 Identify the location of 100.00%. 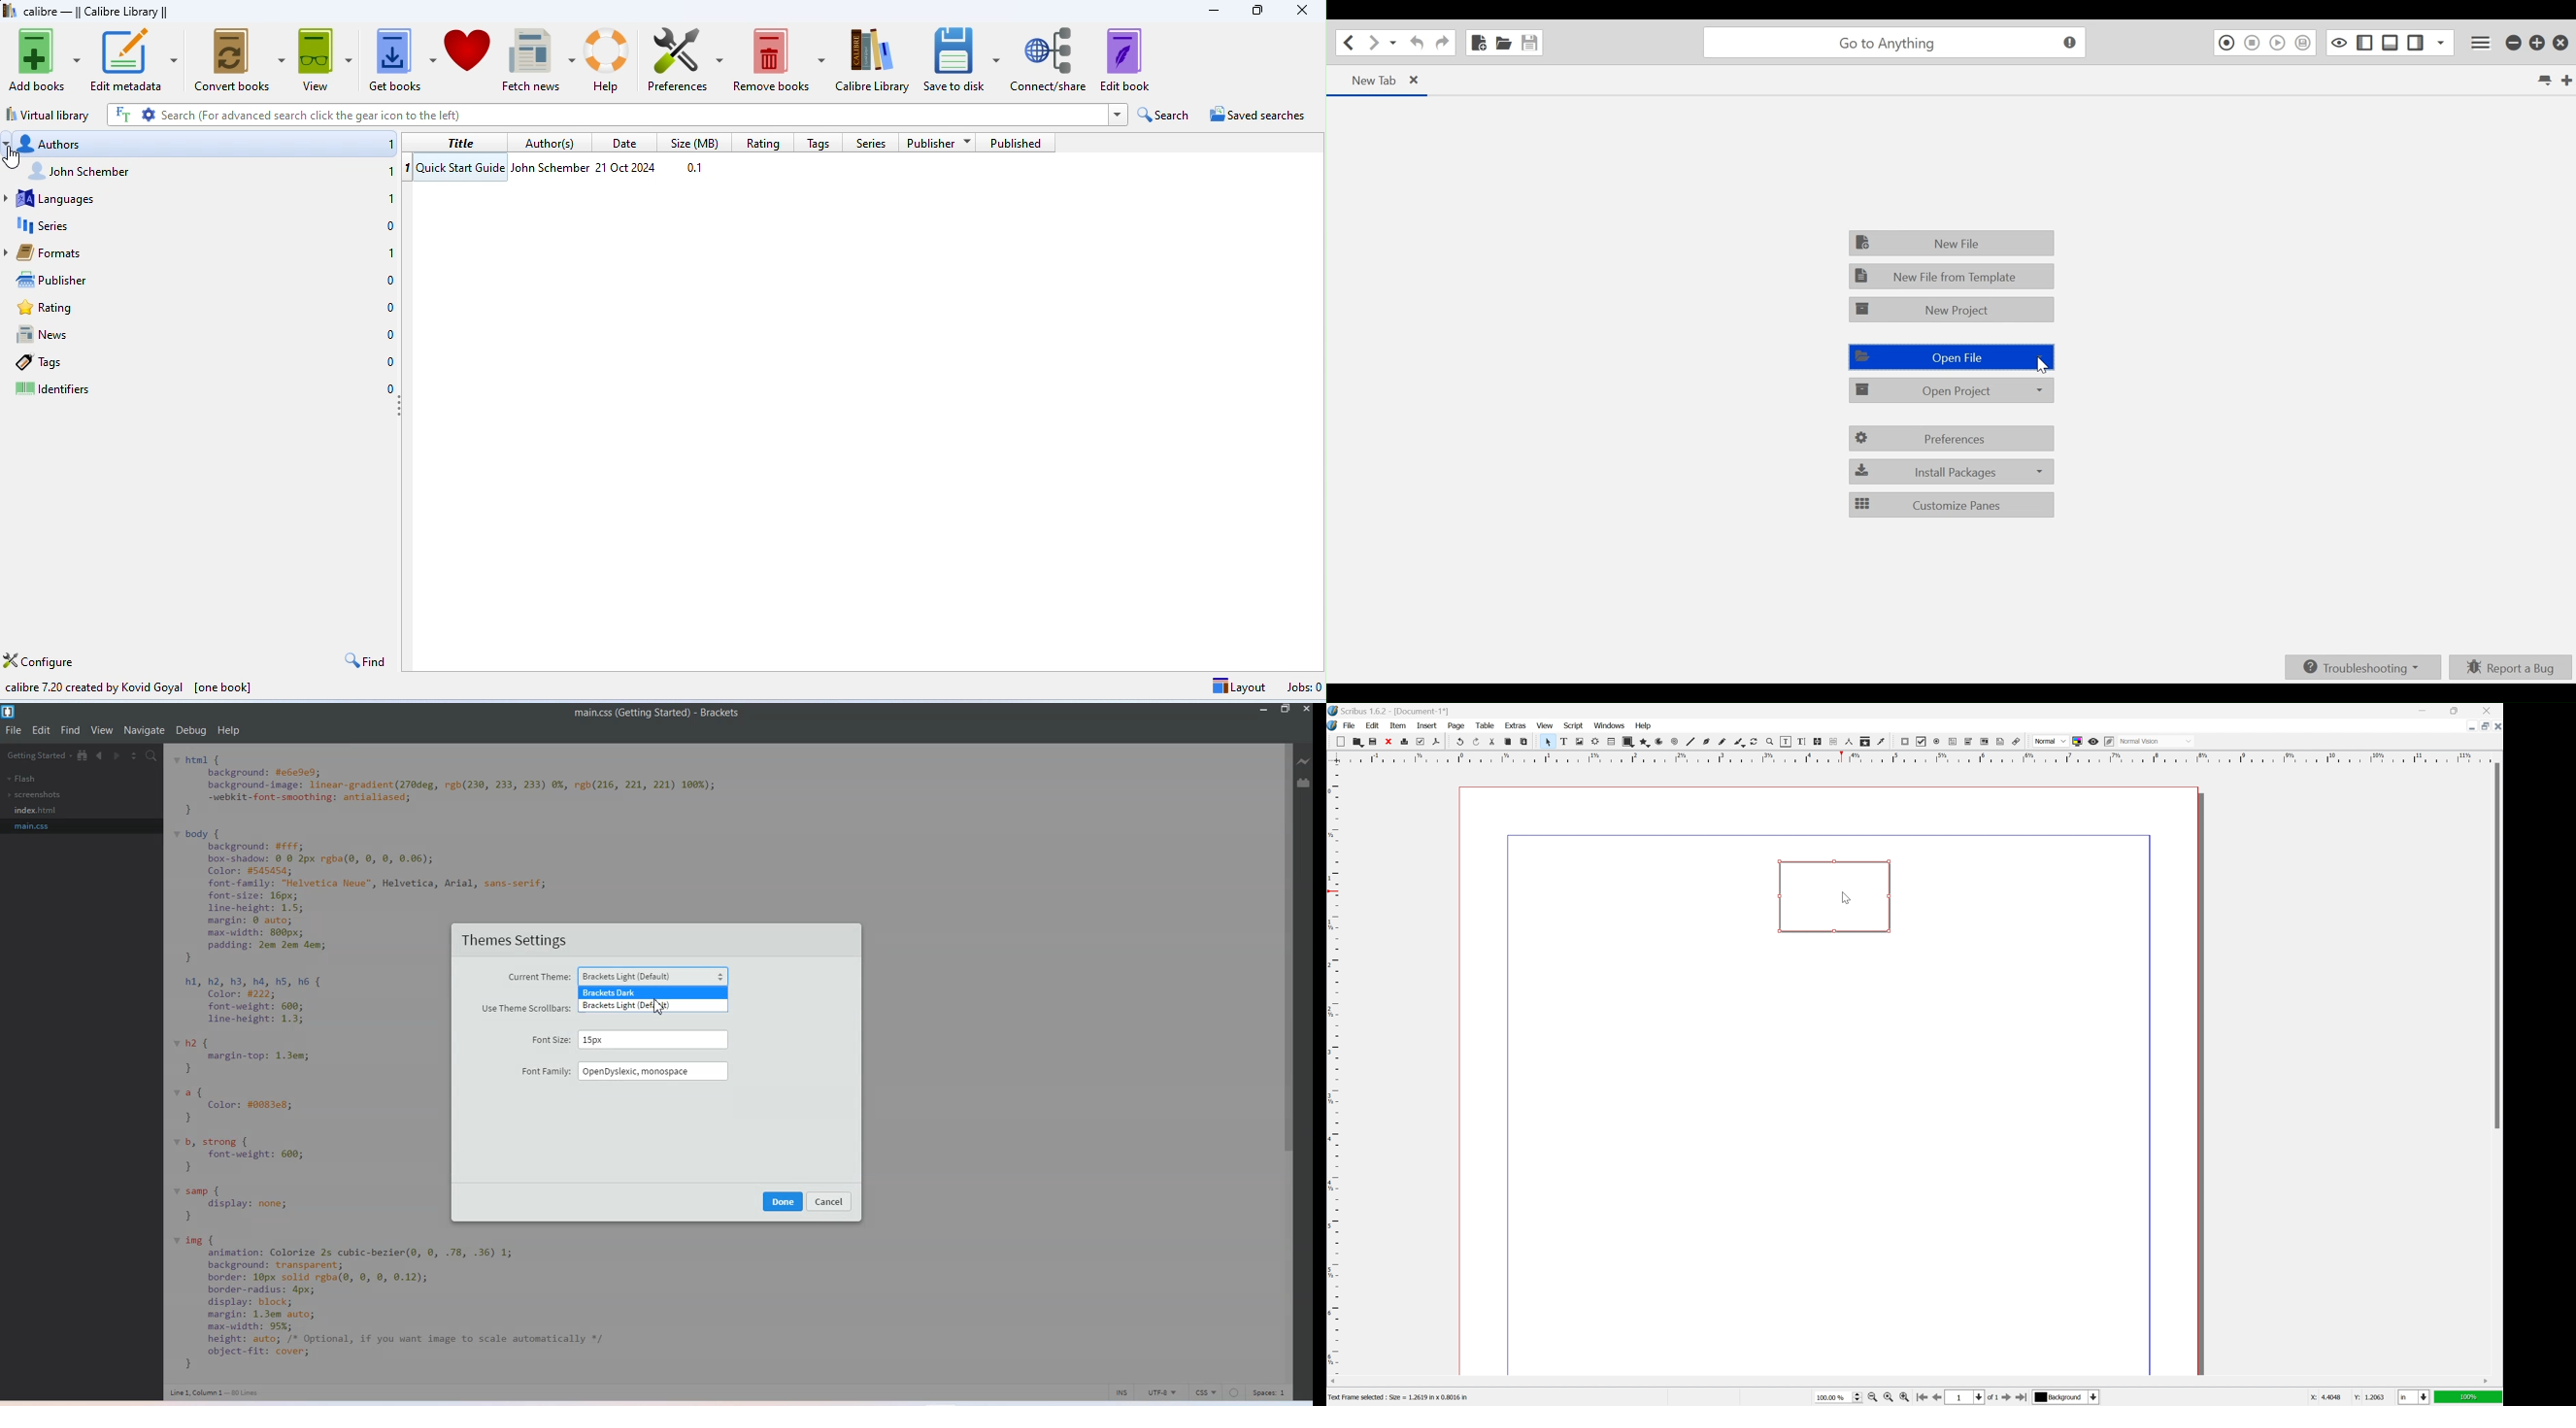
(1839, 1399).